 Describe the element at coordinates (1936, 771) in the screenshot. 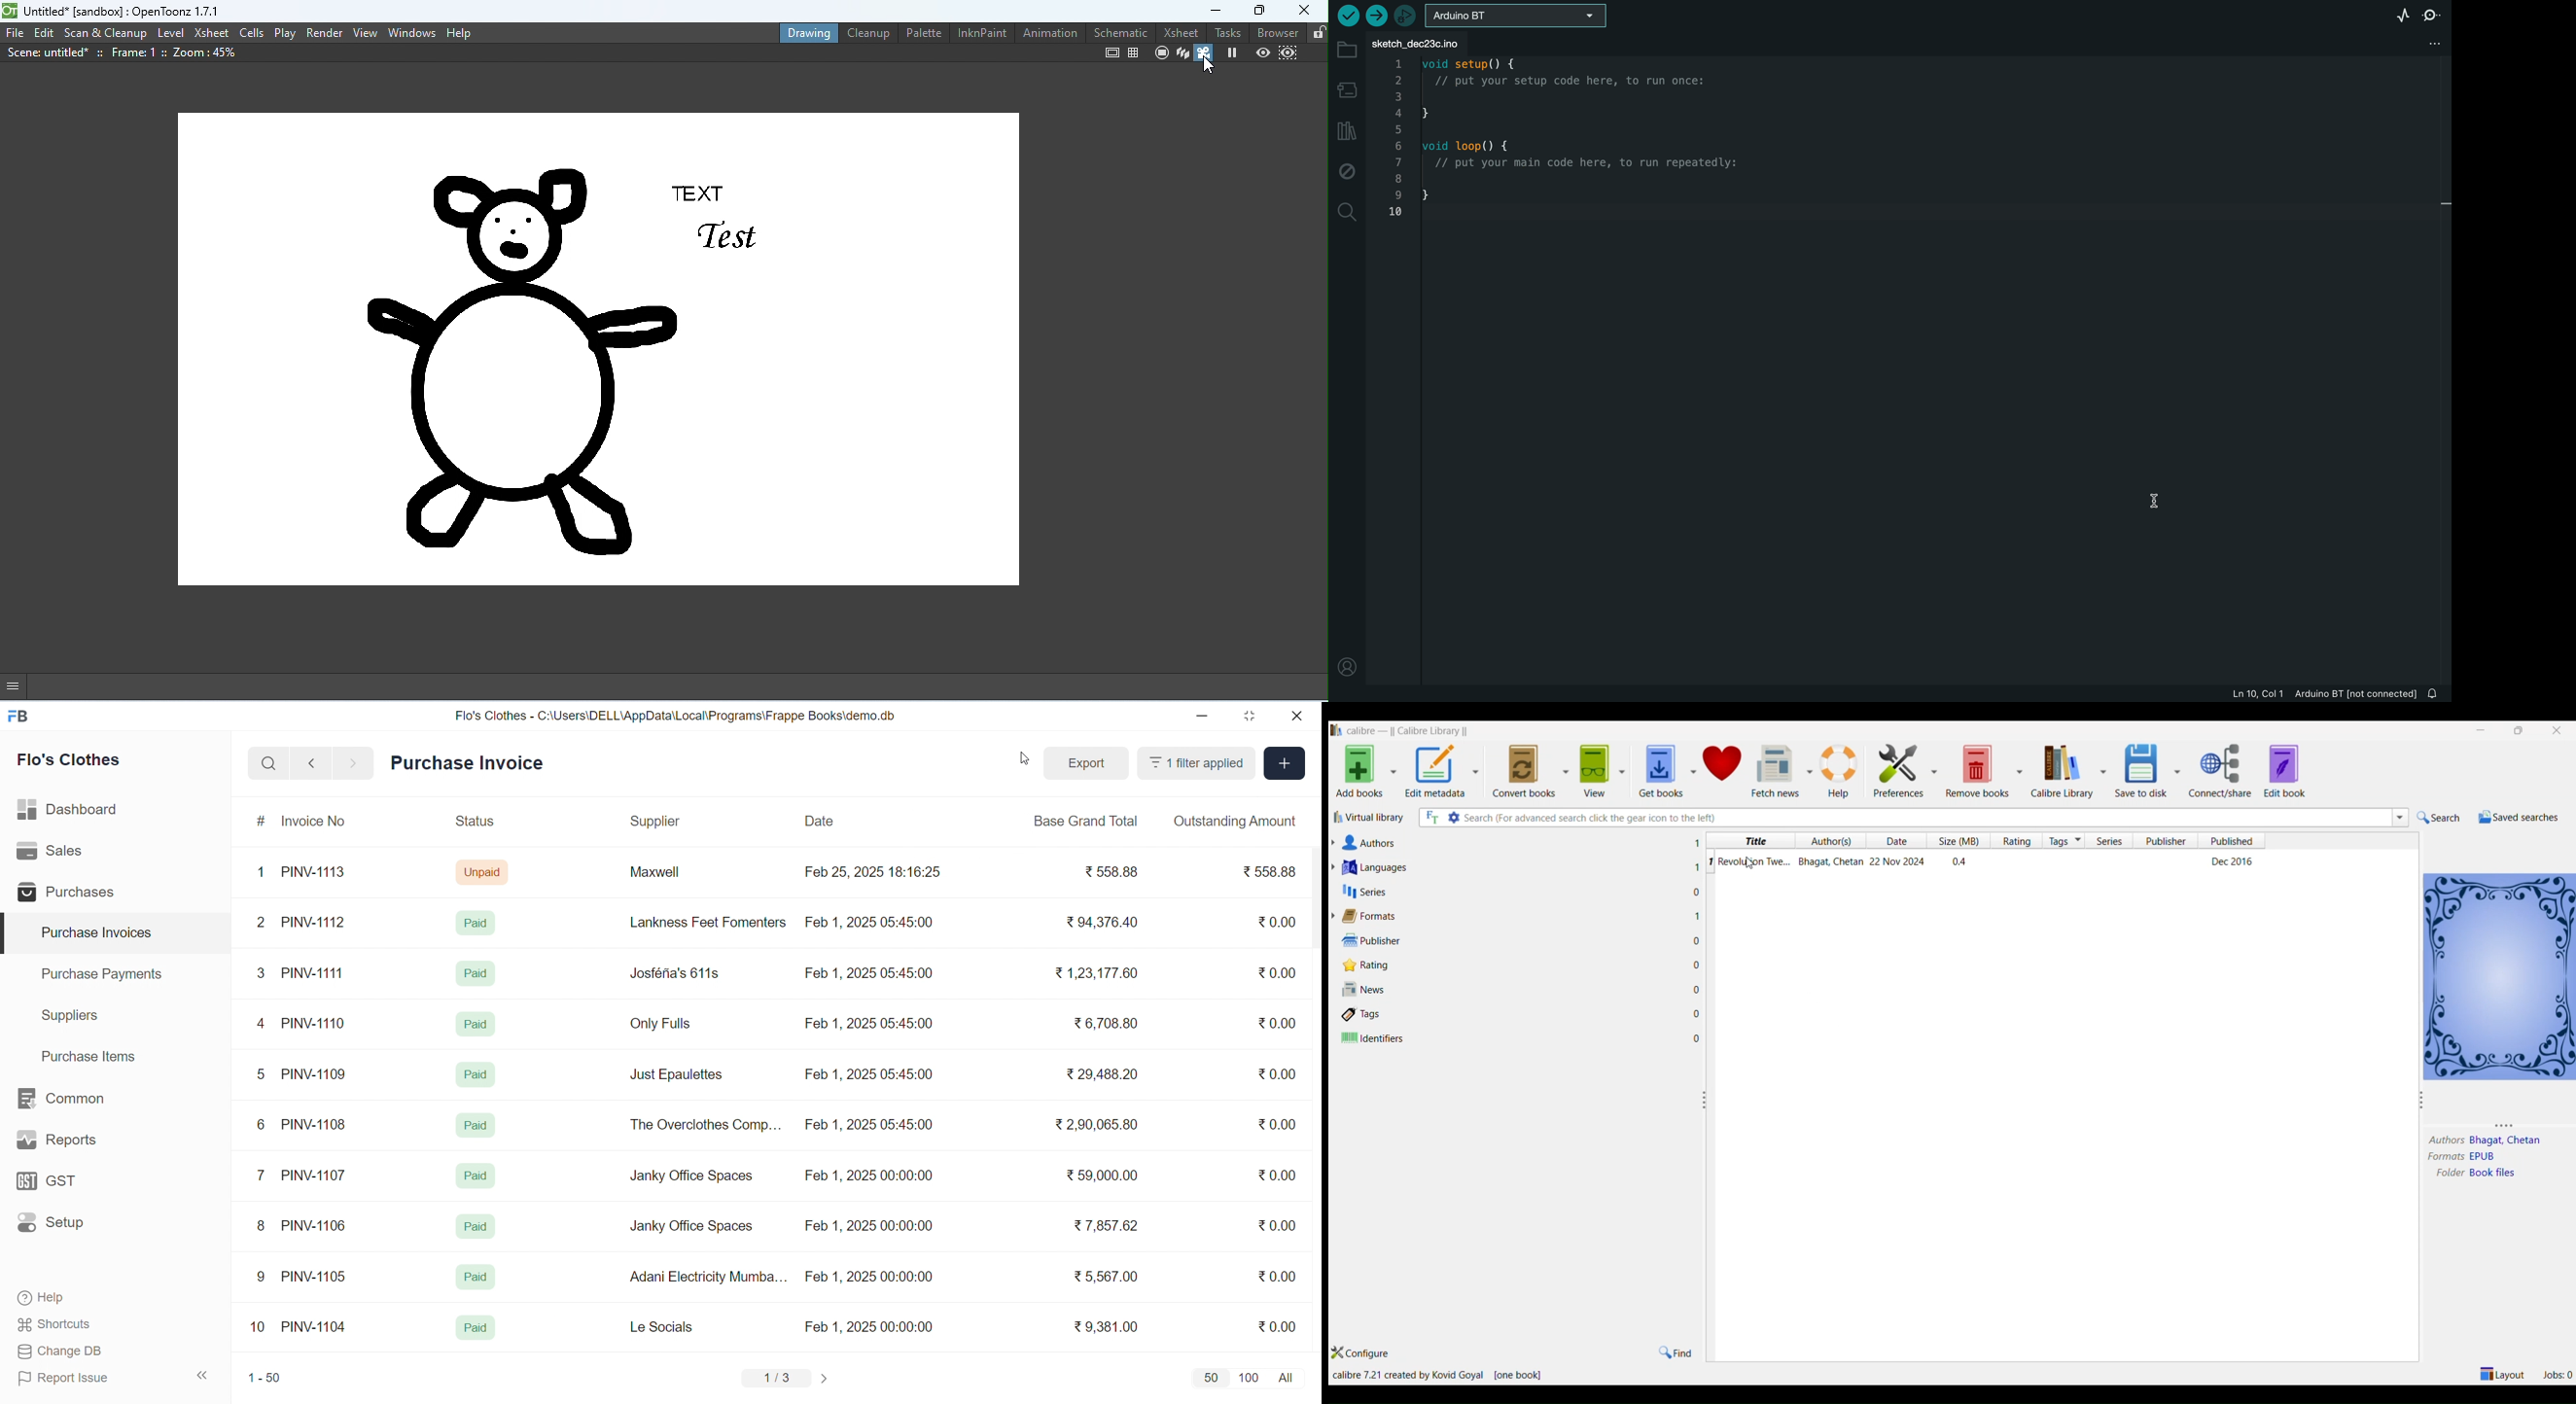

I see `preferences options dropdown button` at that location.